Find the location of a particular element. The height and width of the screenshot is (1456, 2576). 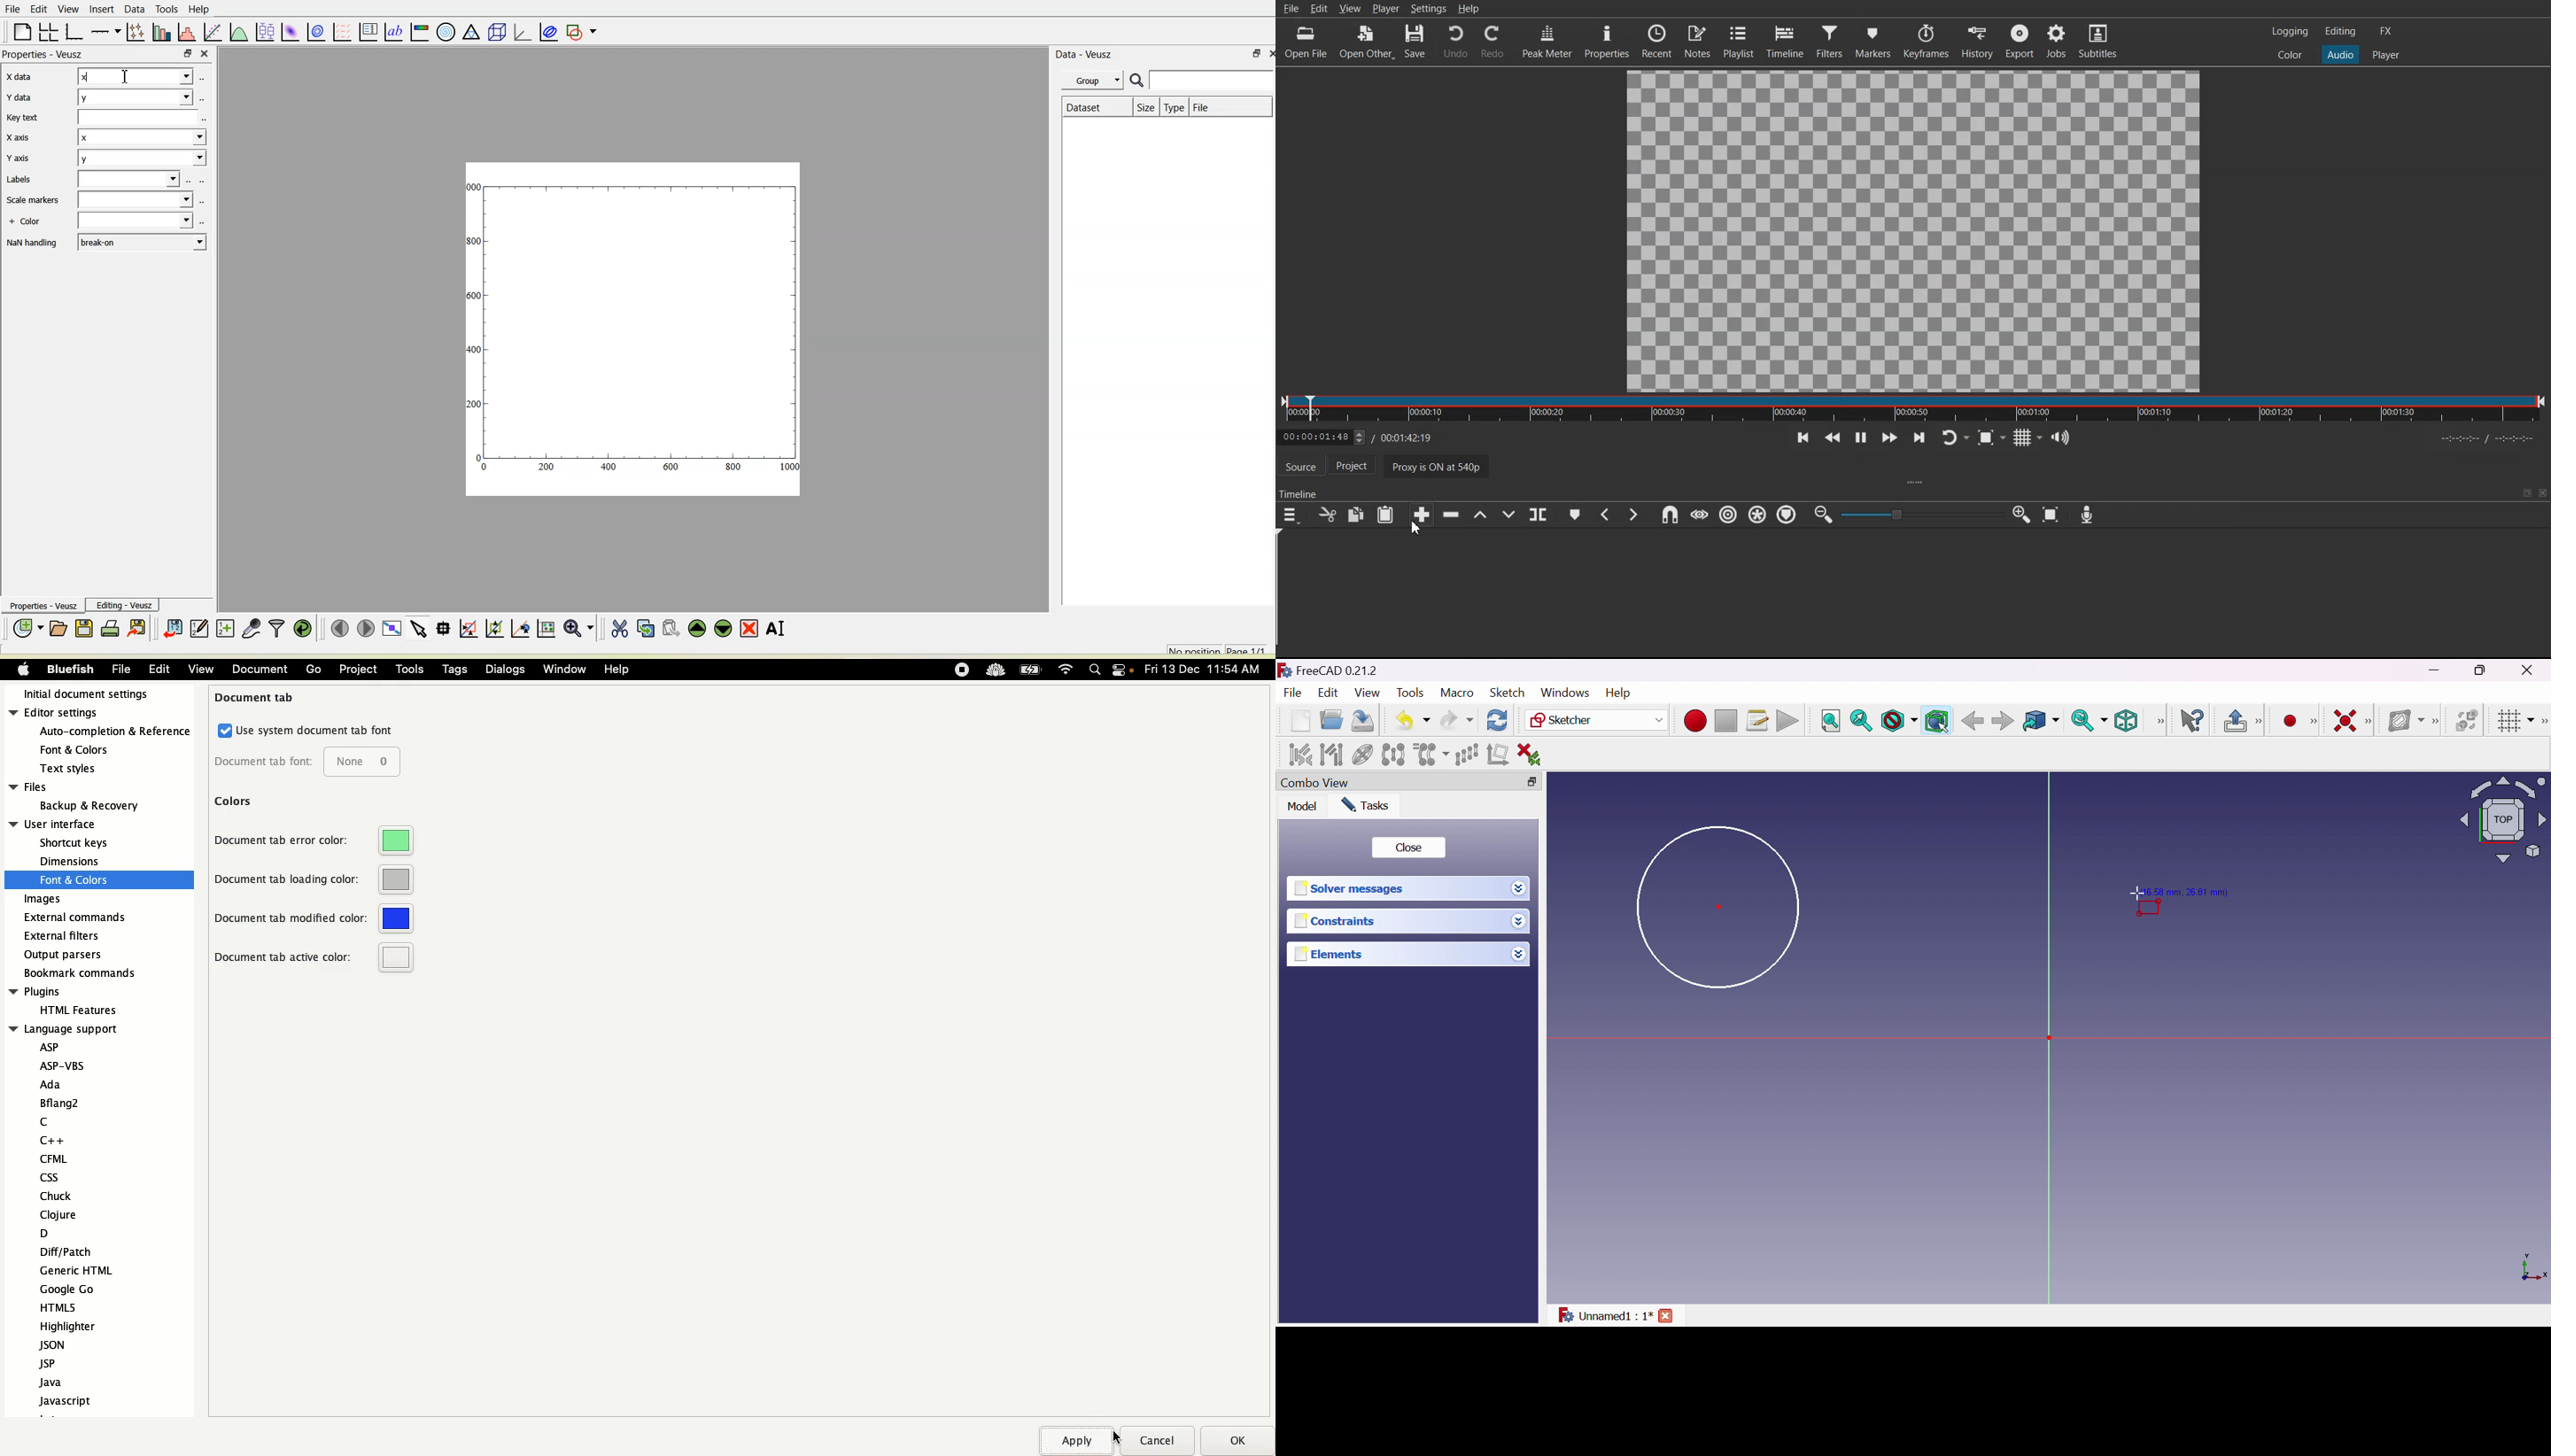

text styles is located at coordinates (80, 769).